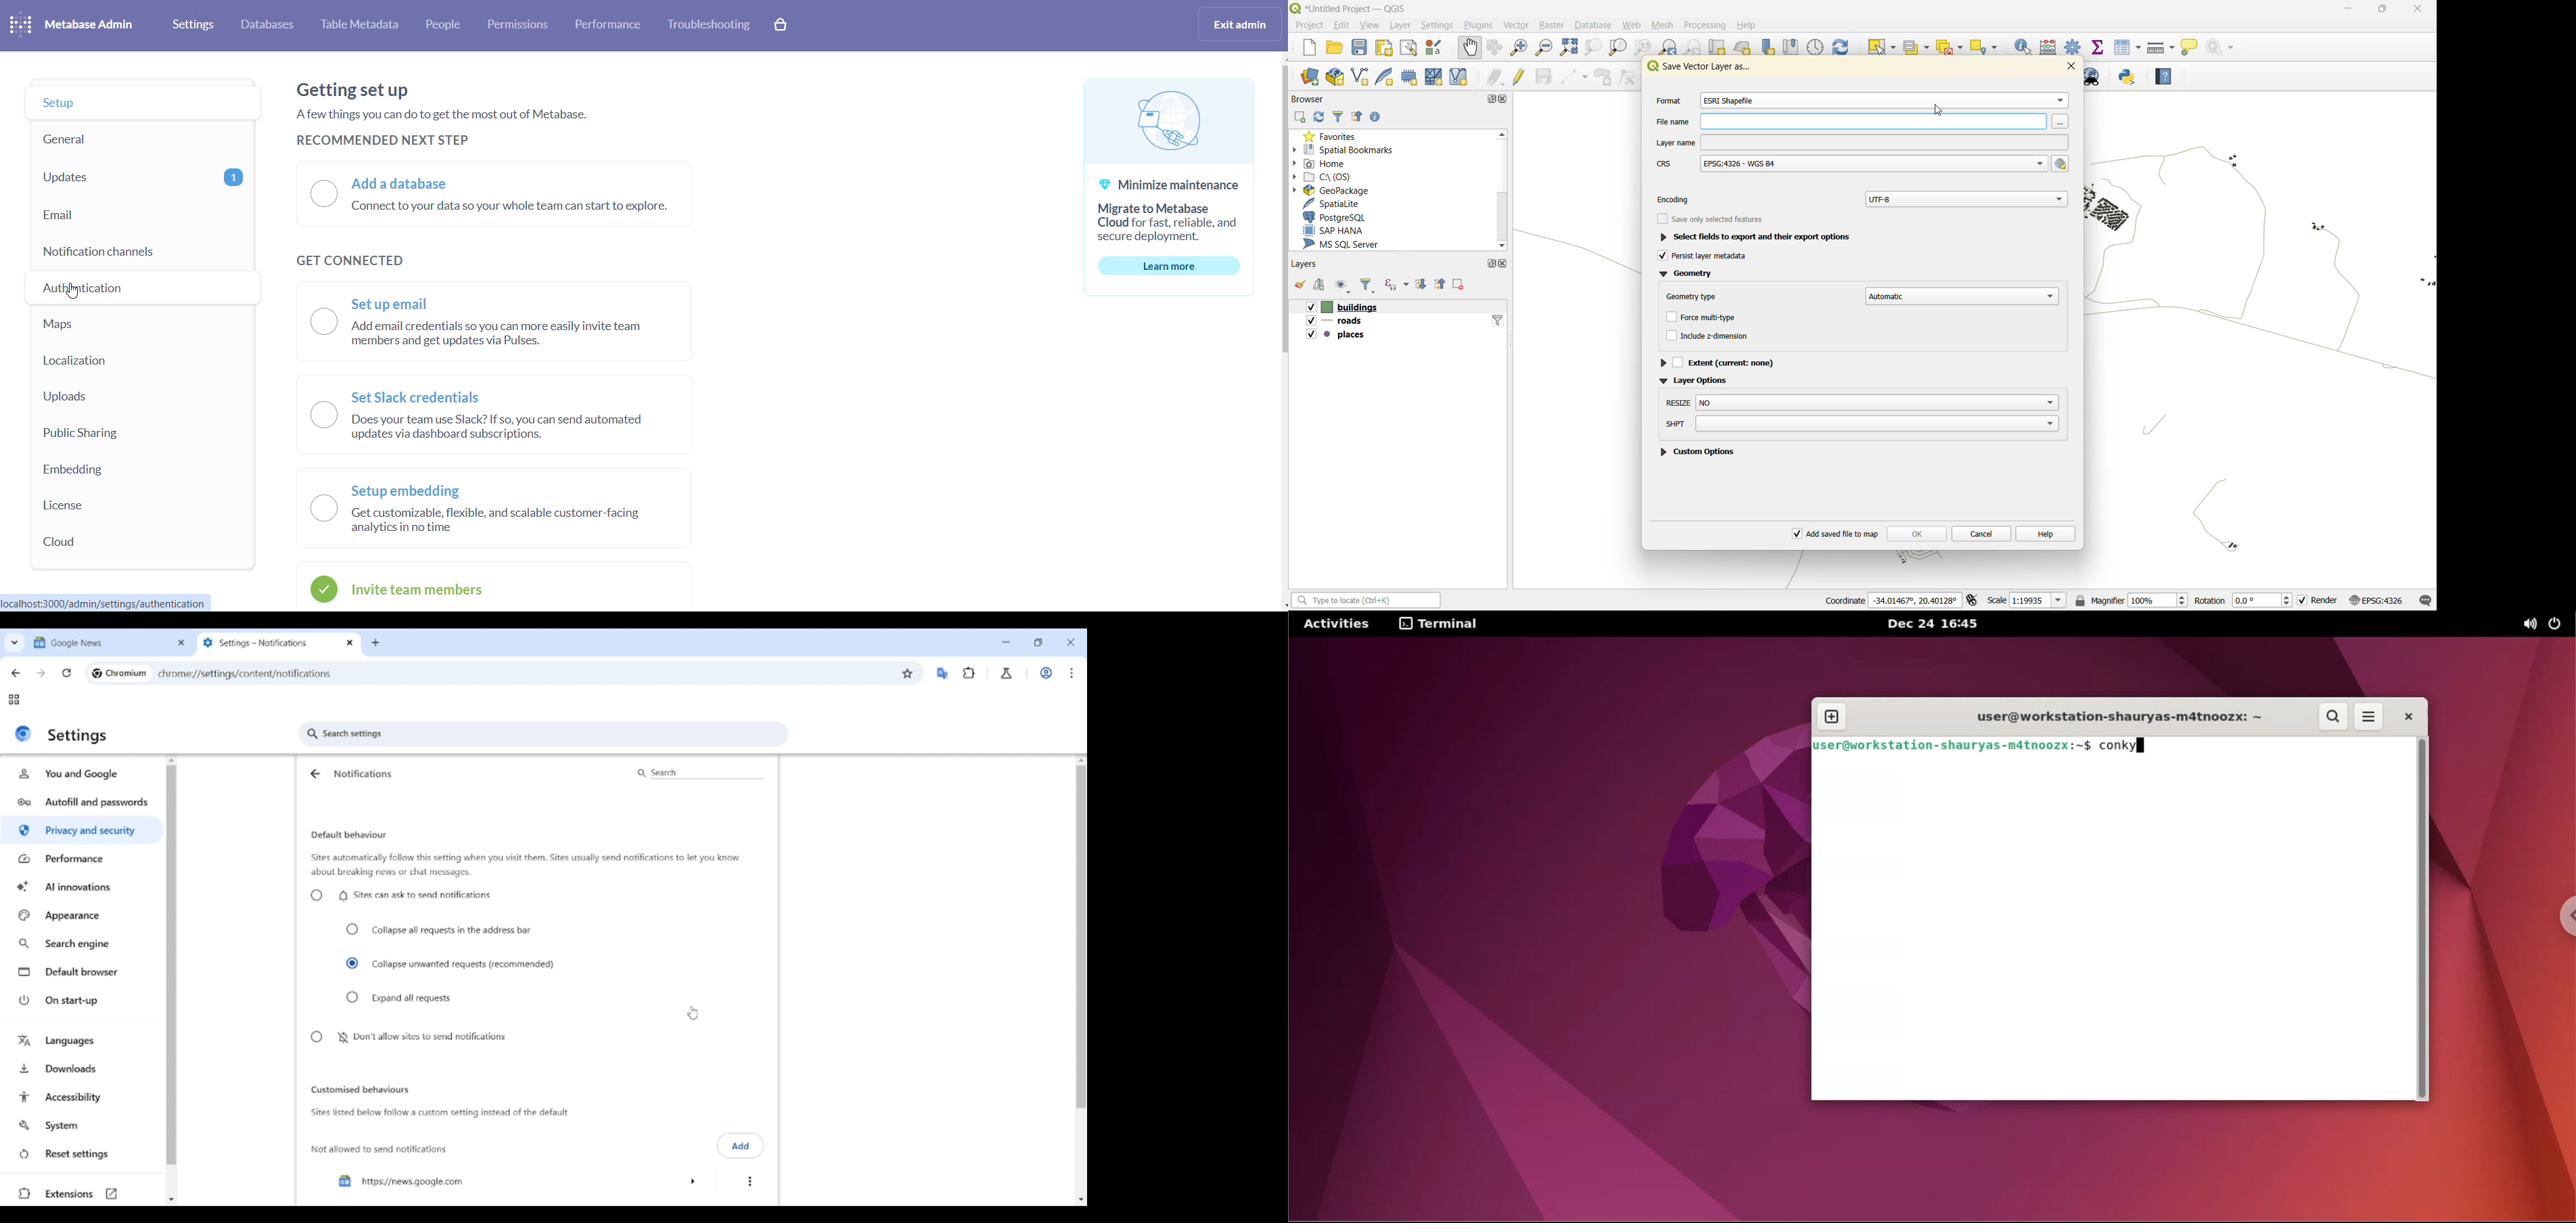  What do you see at coordinates (271, 24) in the screenshot?
I see `databases` at bounding box center [271, 24].